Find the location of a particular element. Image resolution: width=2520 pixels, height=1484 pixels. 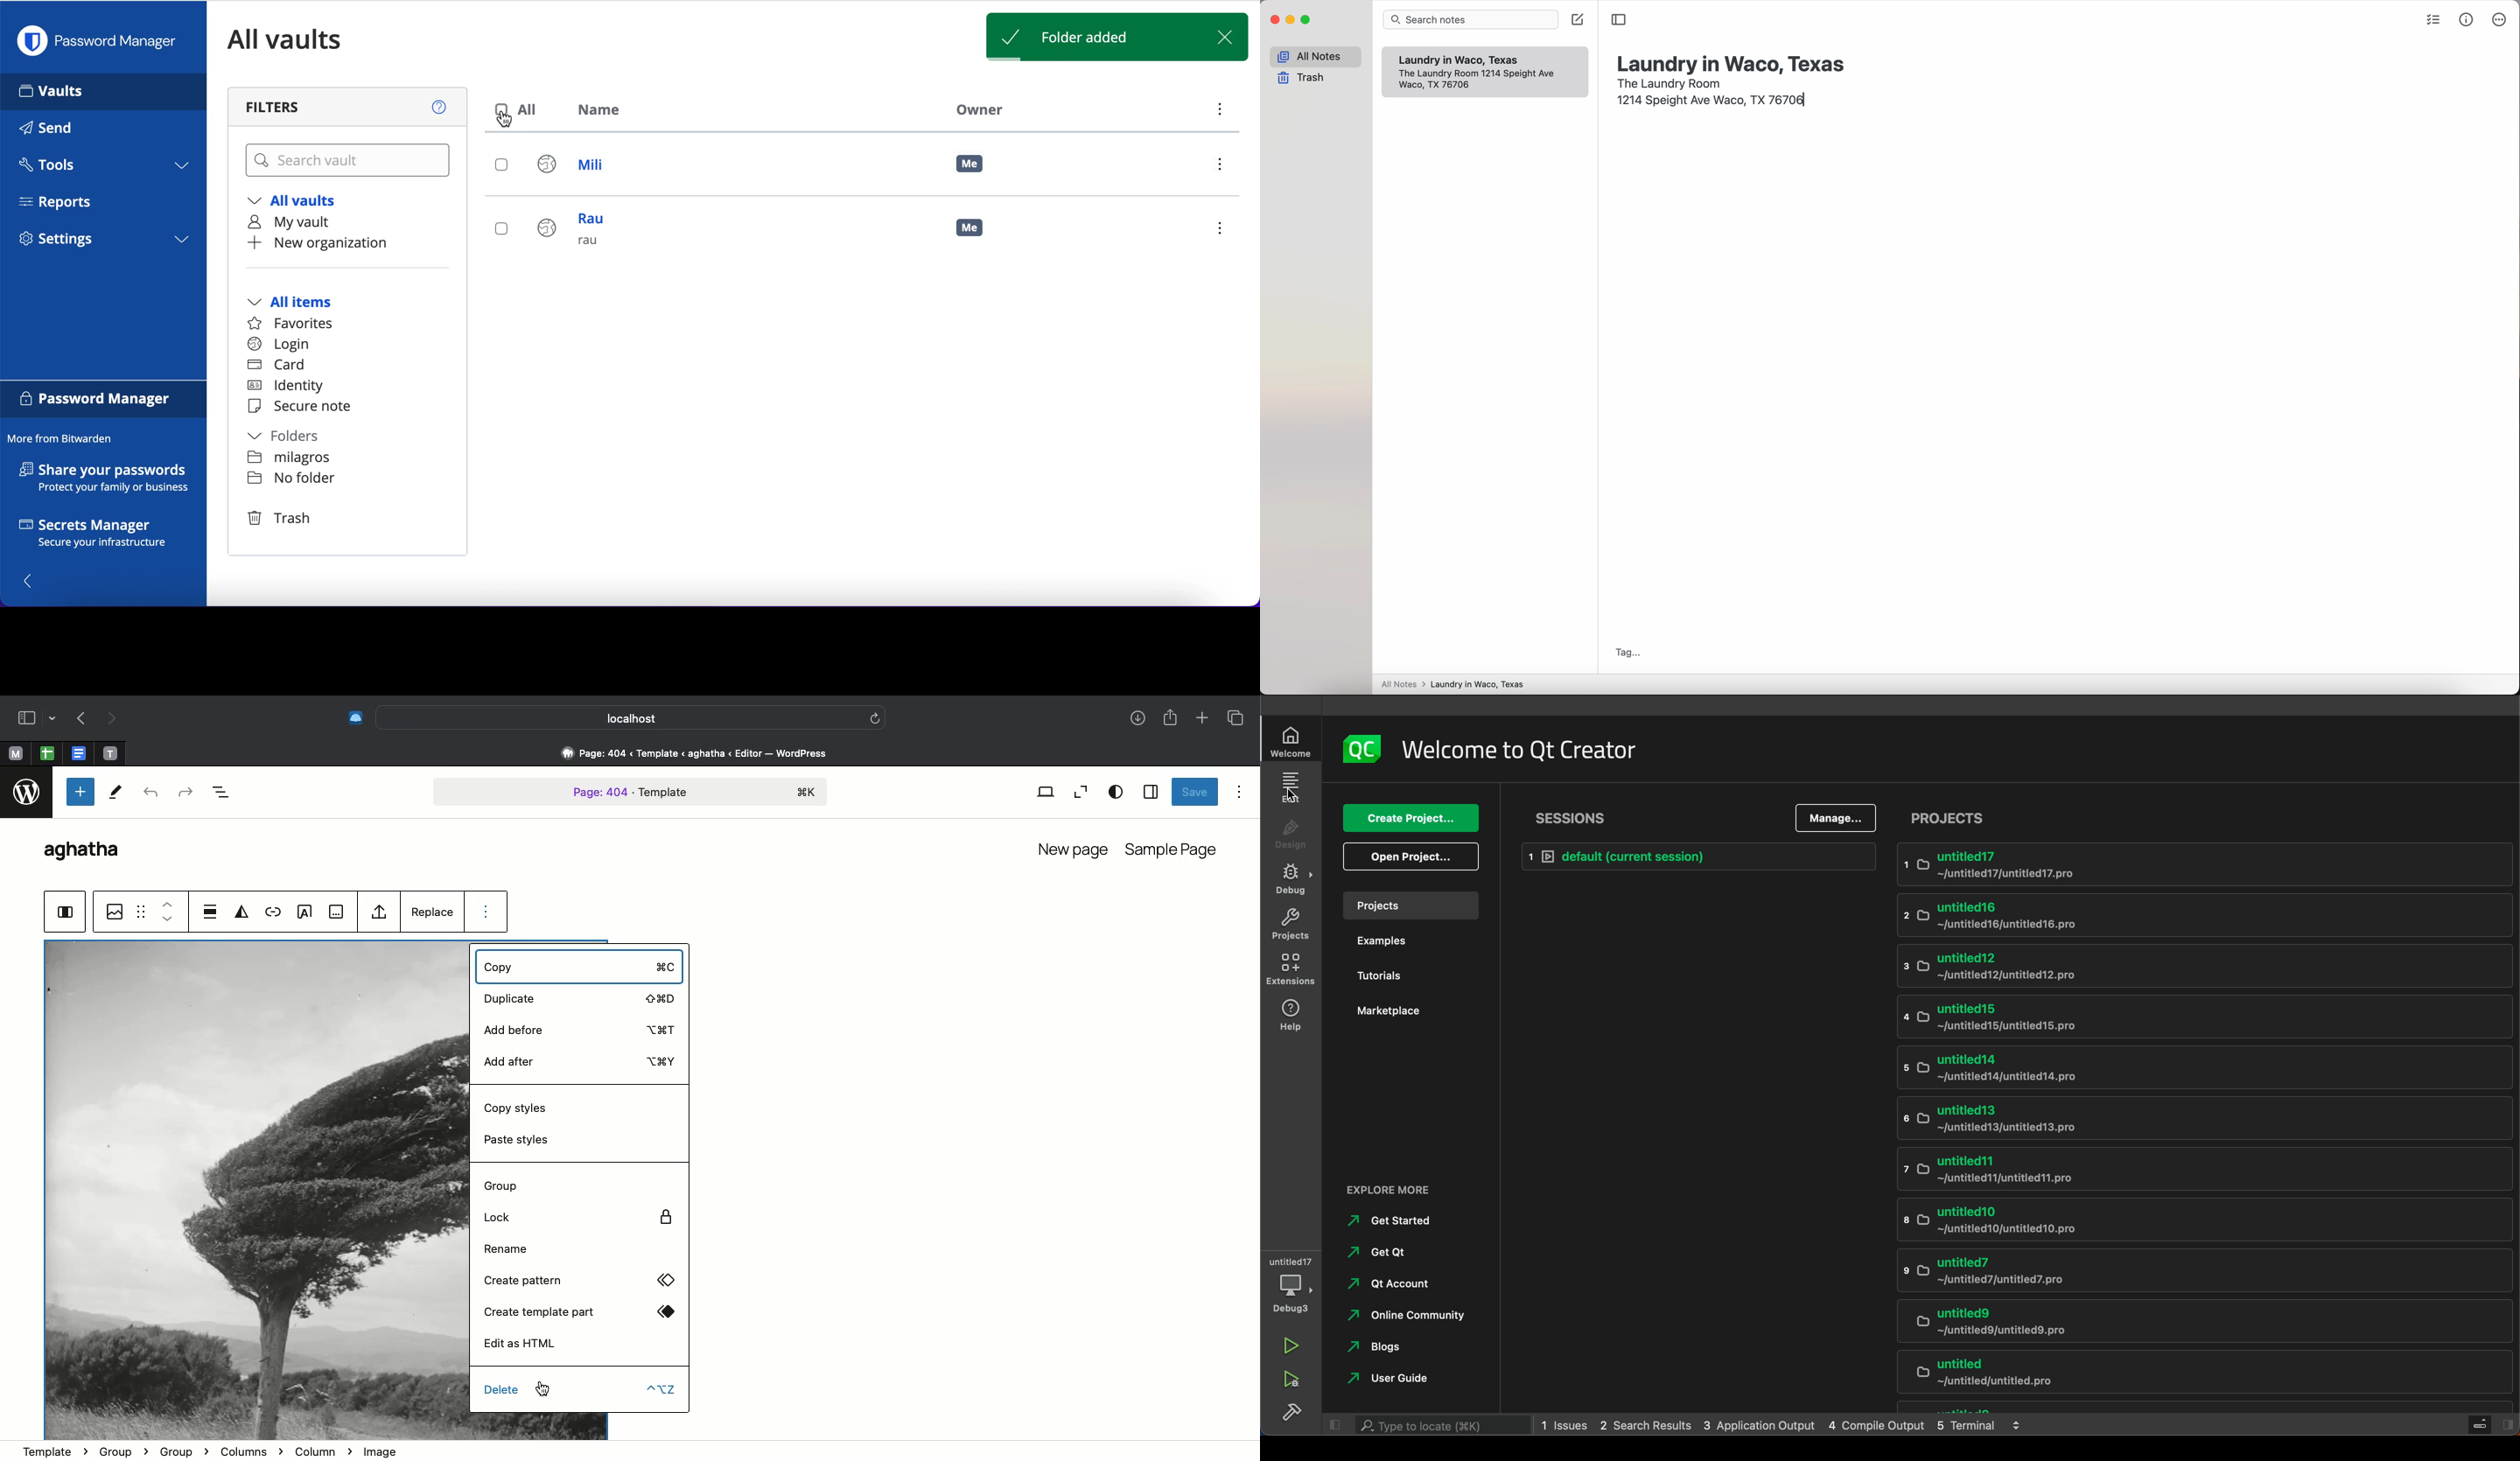

icon is located at coordinates (1360, 751).